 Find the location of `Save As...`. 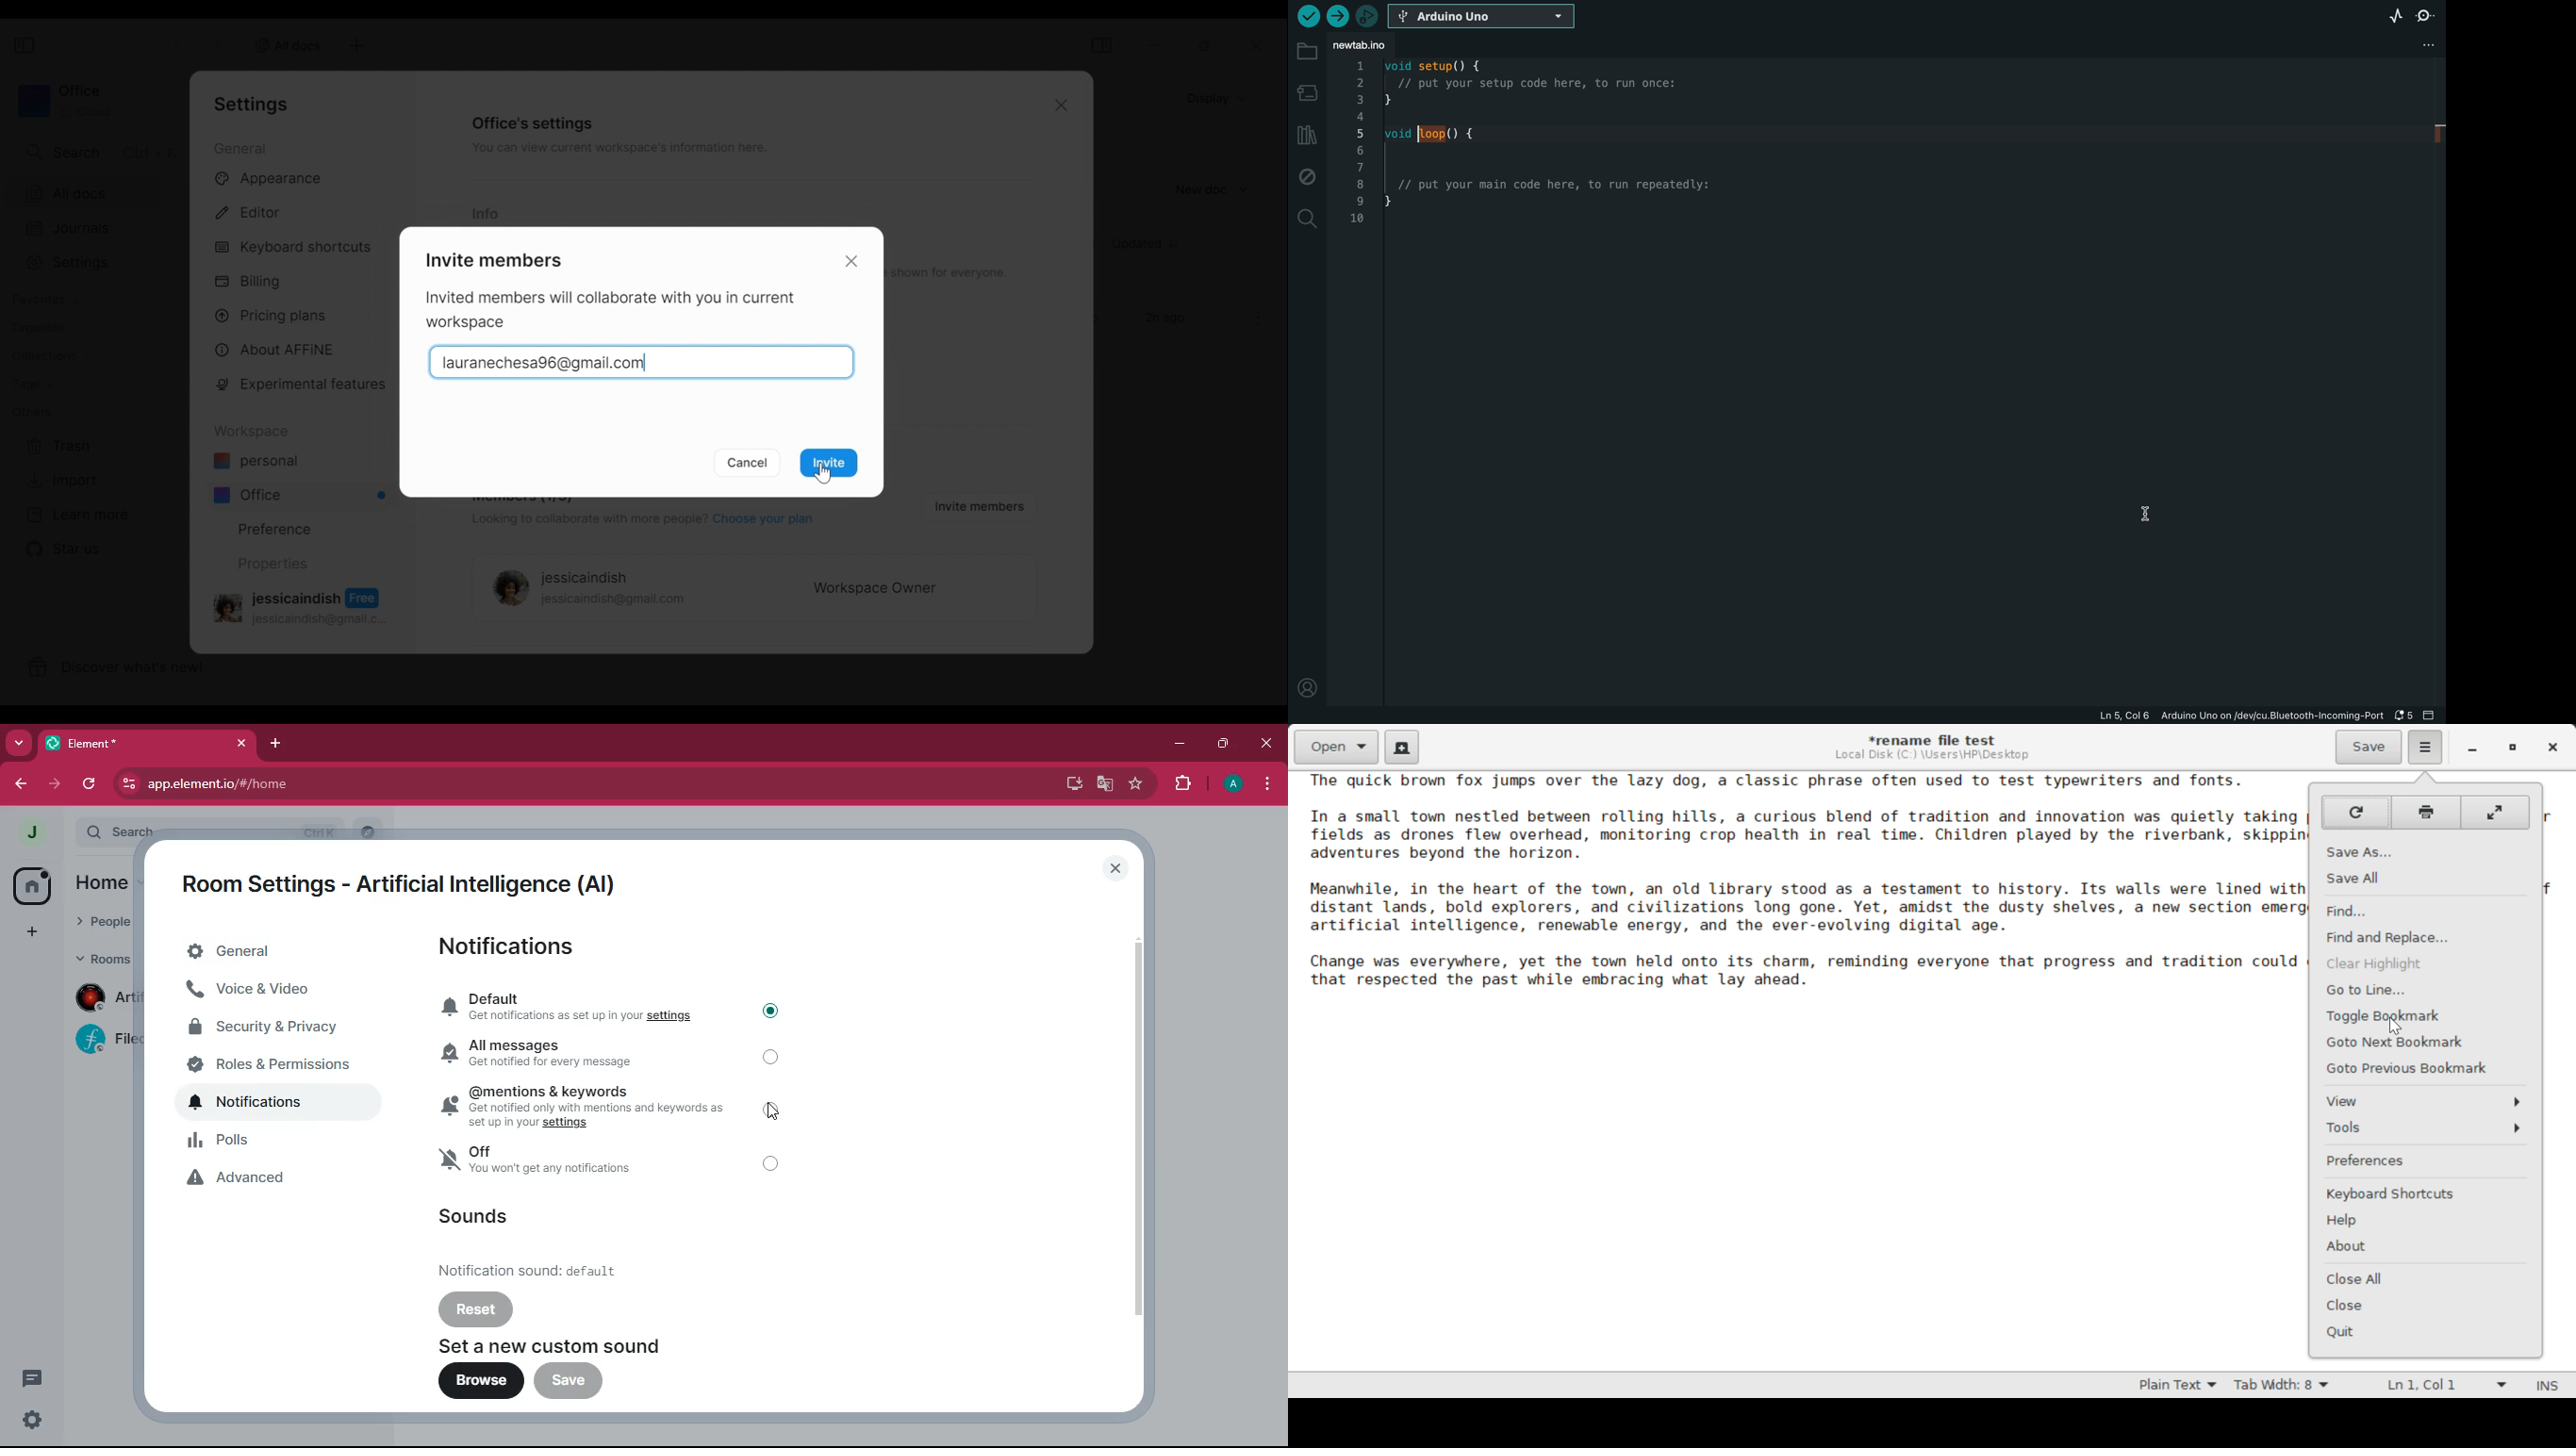

Save As... is located at coordinates (2426, 849).